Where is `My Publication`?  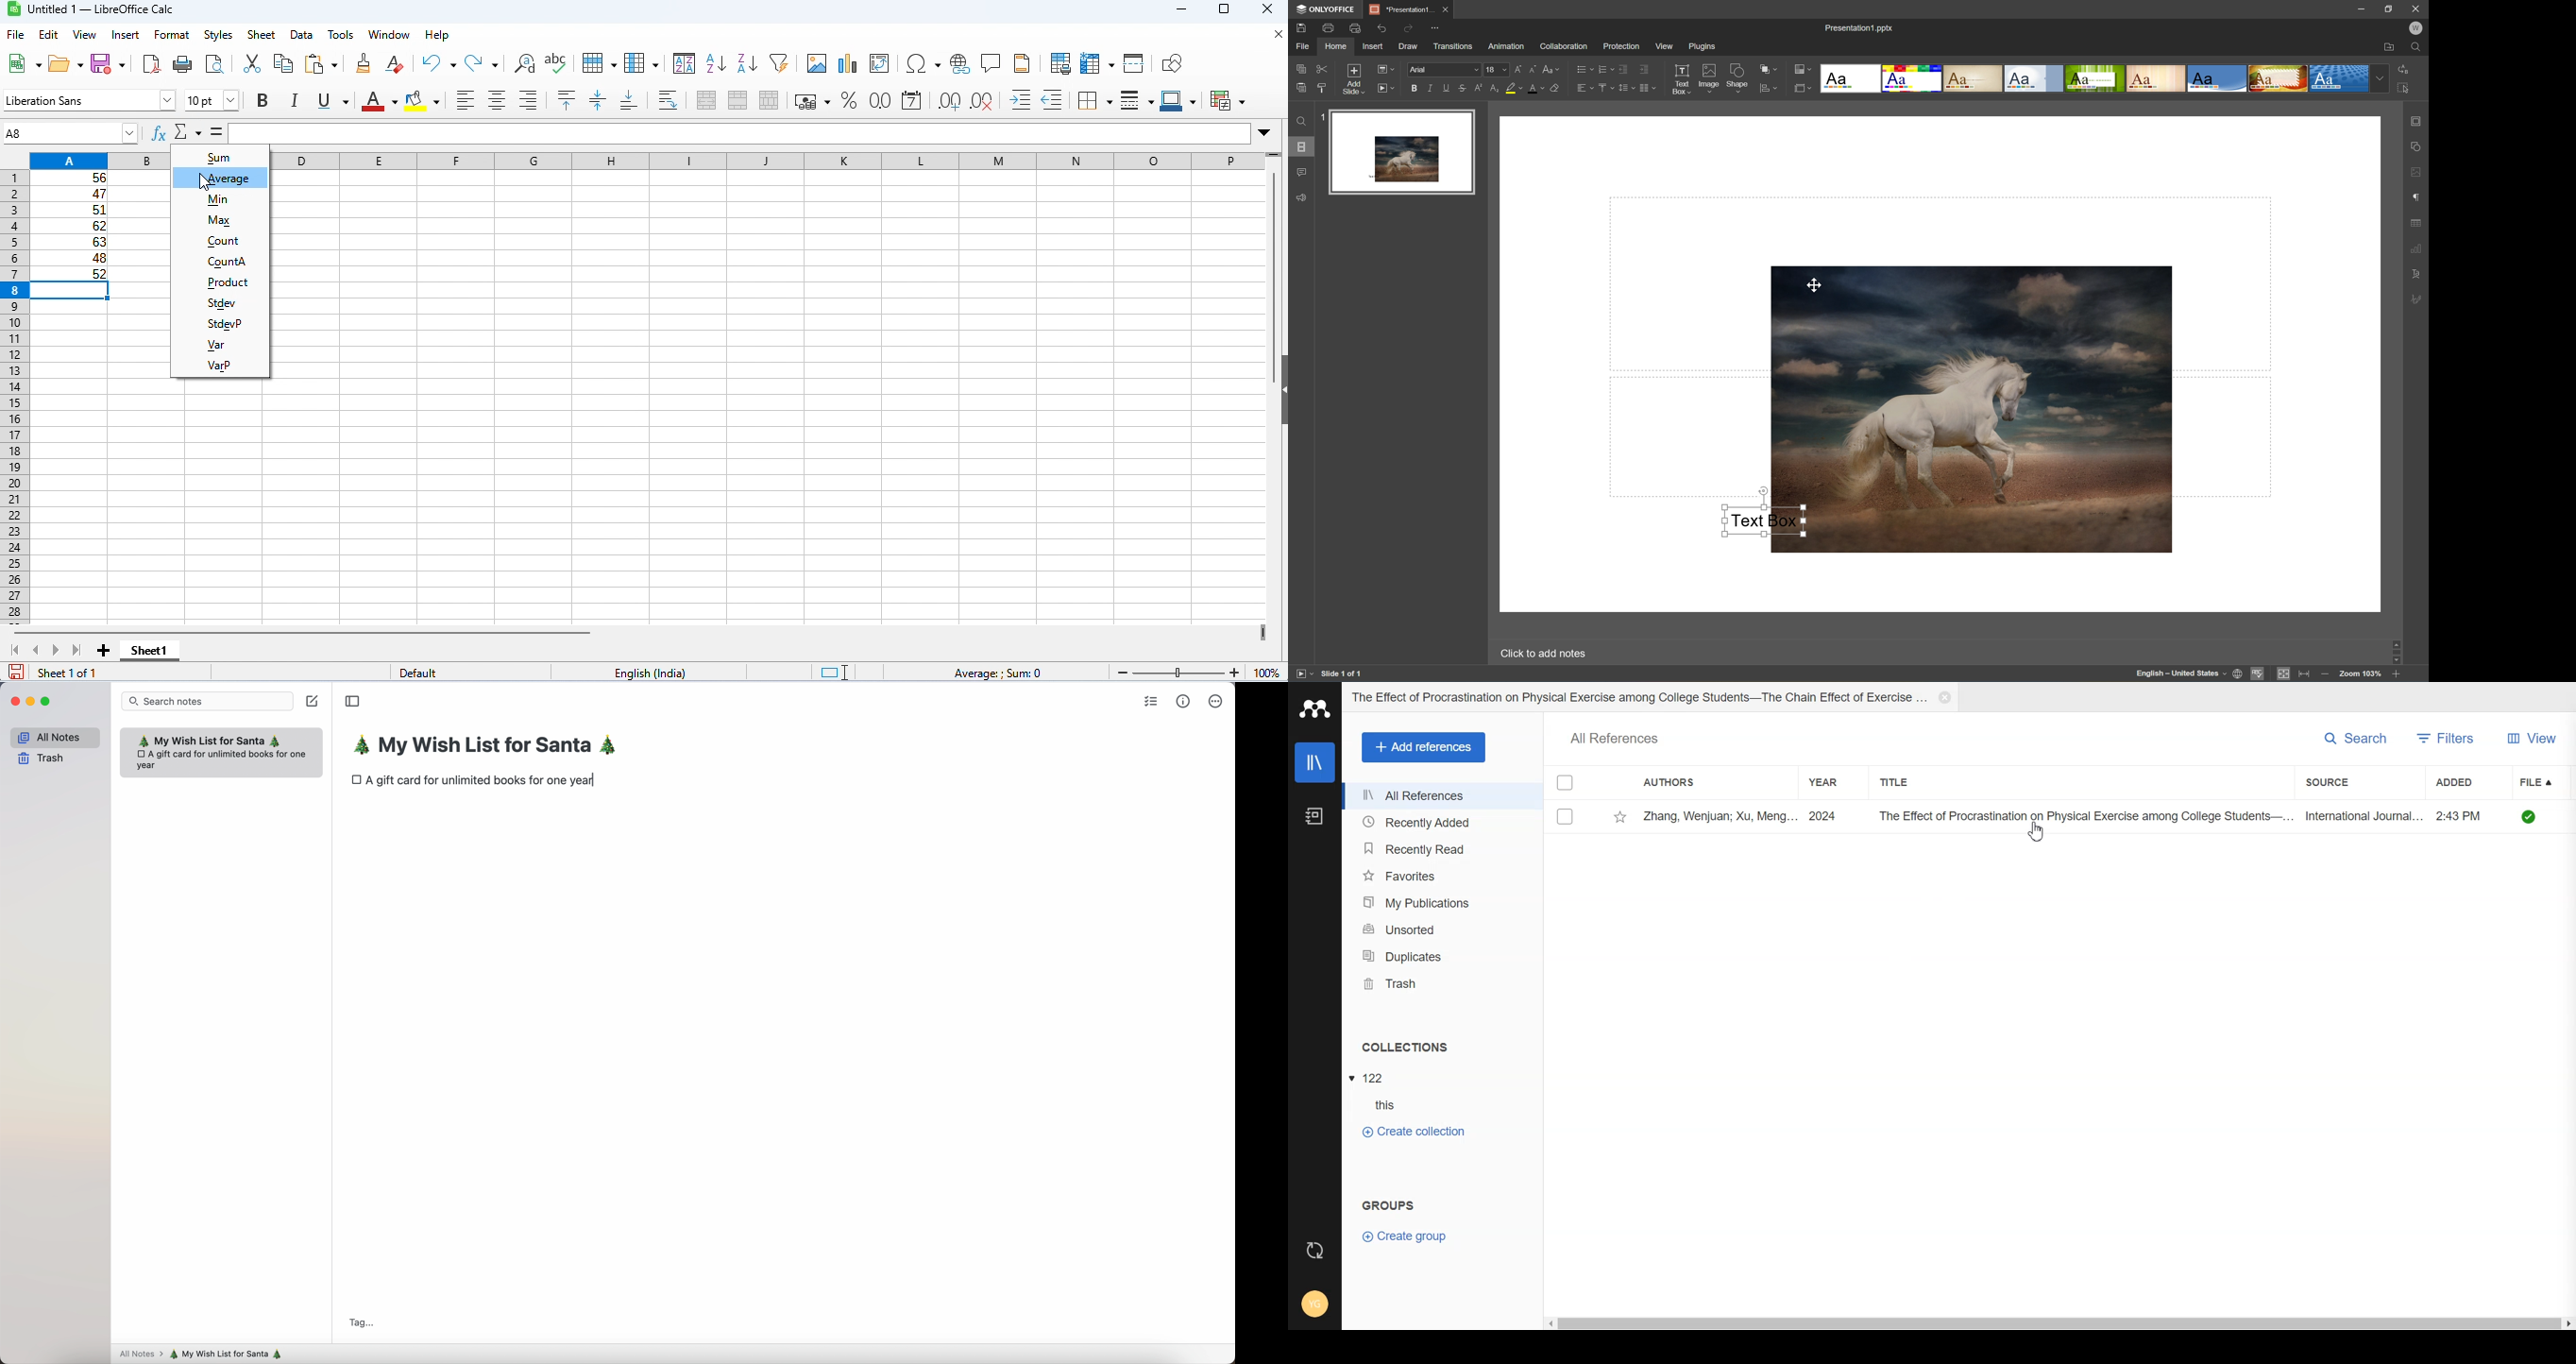
My Publication is located at coordinates (1443, 903).